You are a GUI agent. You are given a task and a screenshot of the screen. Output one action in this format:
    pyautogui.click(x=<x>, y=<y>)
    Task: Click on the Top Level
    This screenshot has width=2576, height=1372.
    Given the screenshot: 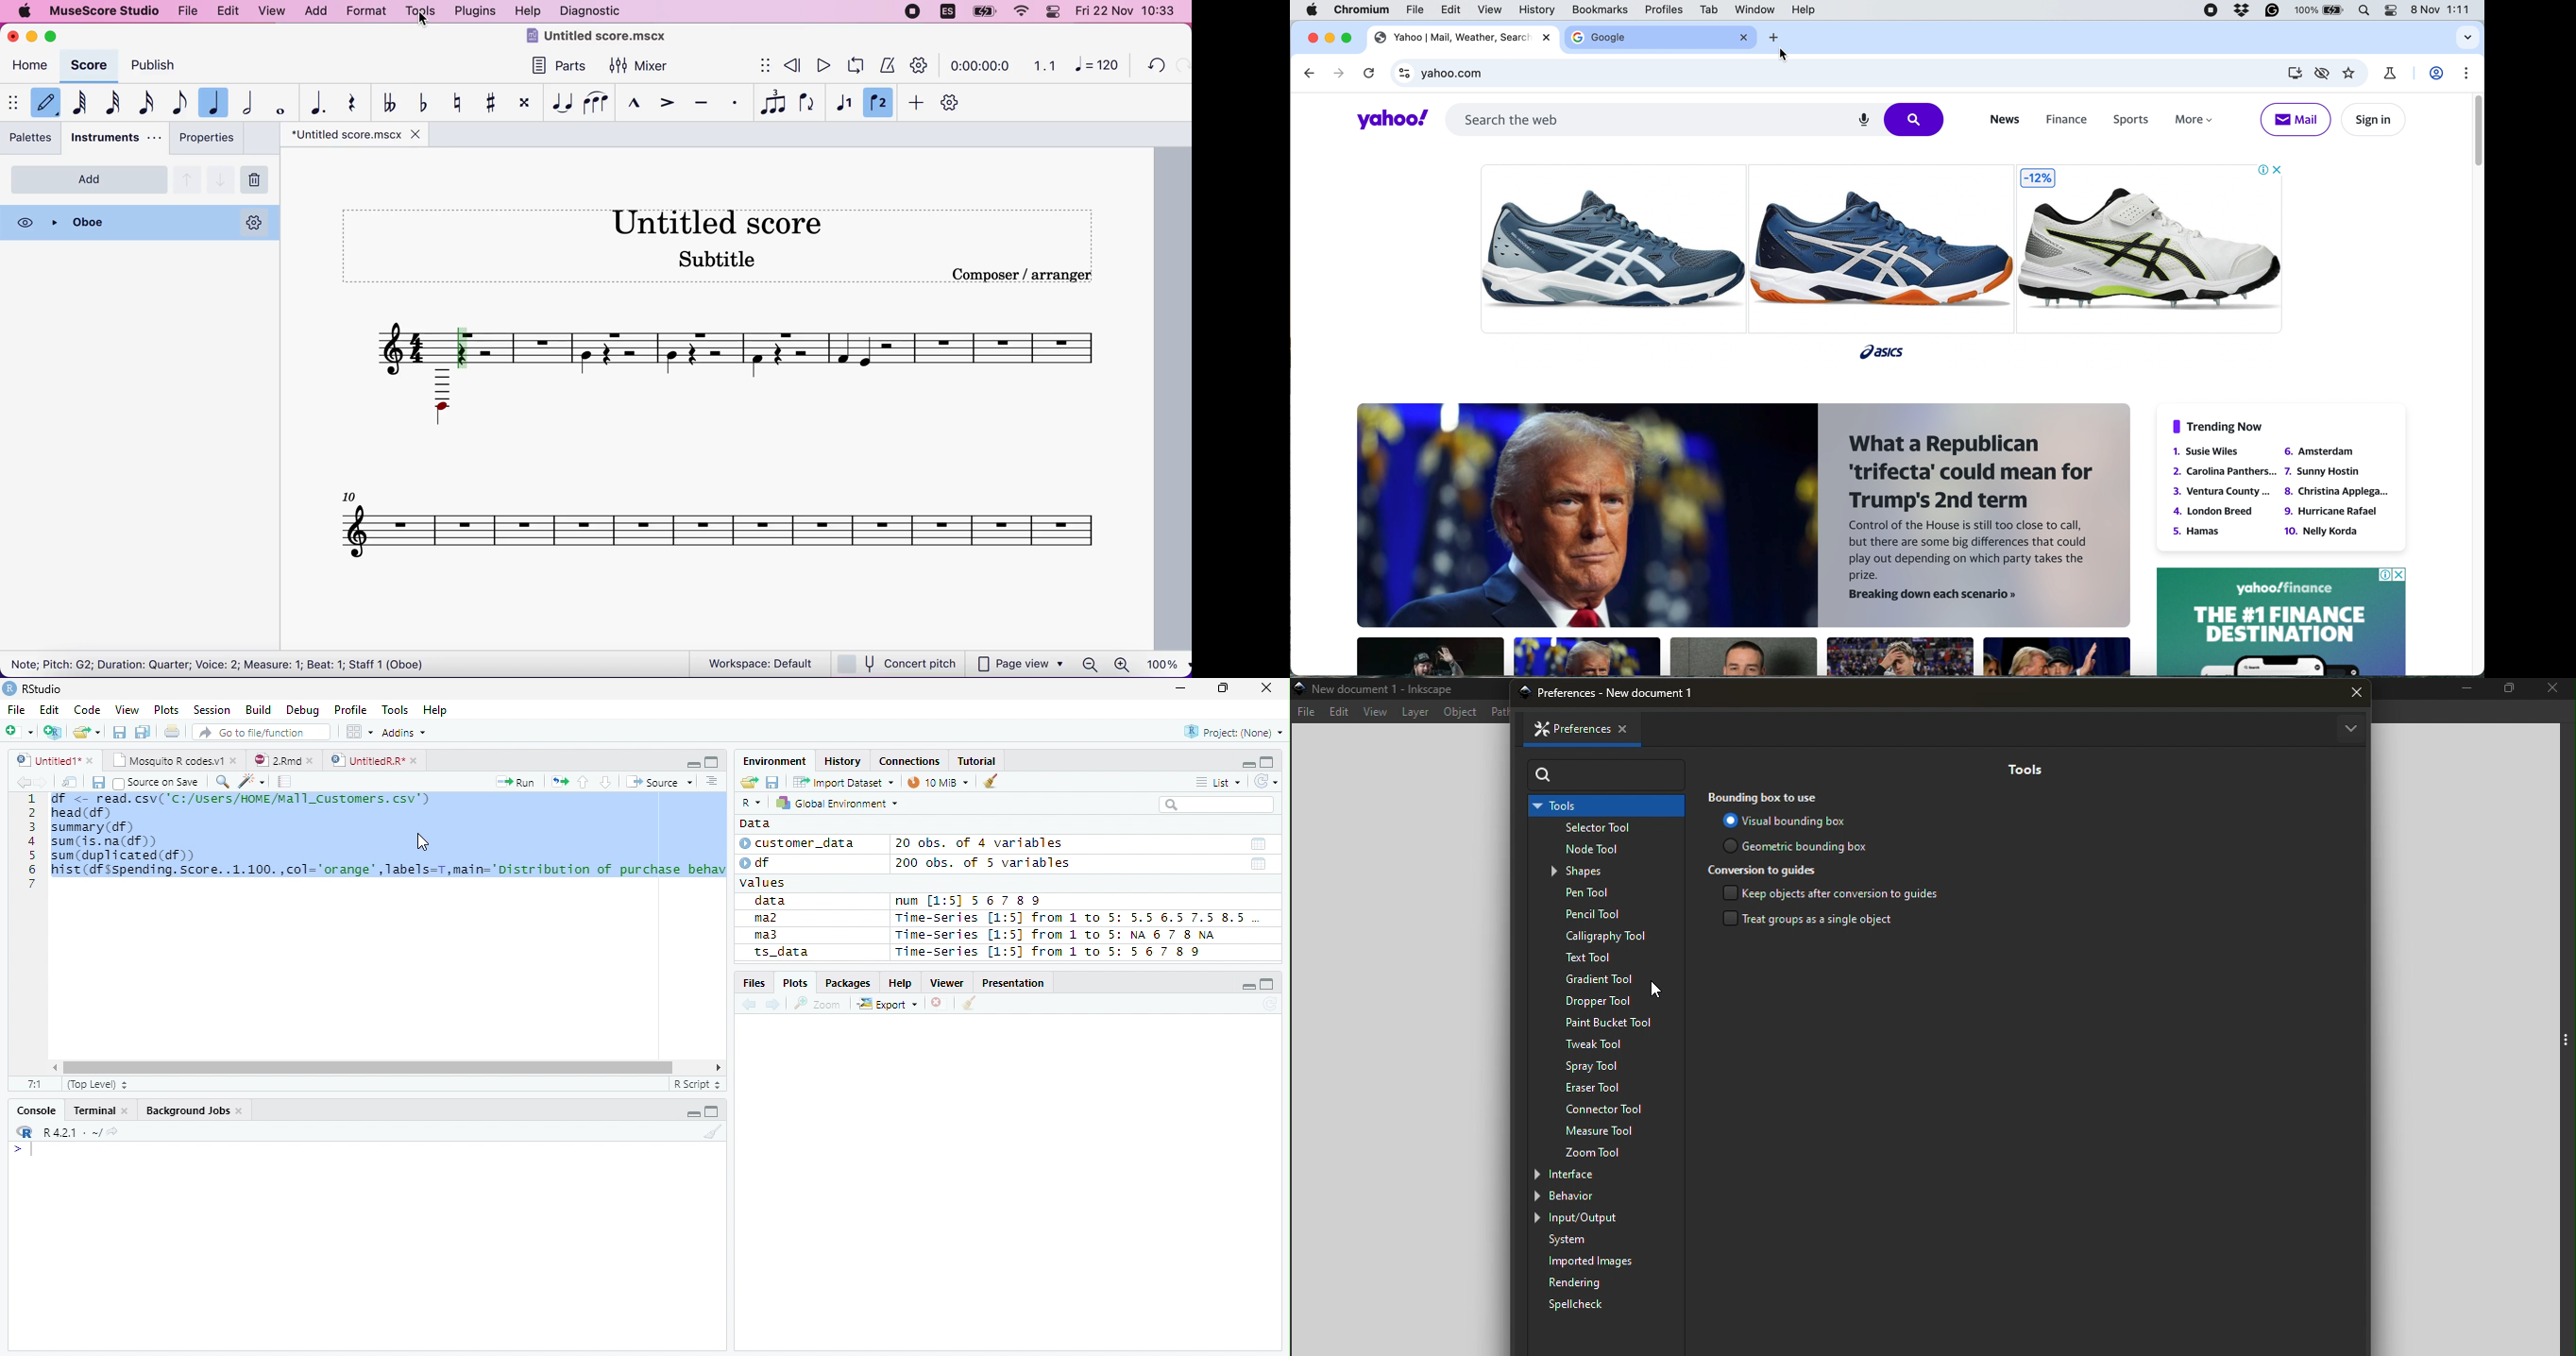 What is the action you would take?
    pyautogui.click(x=95, y=1085)
    